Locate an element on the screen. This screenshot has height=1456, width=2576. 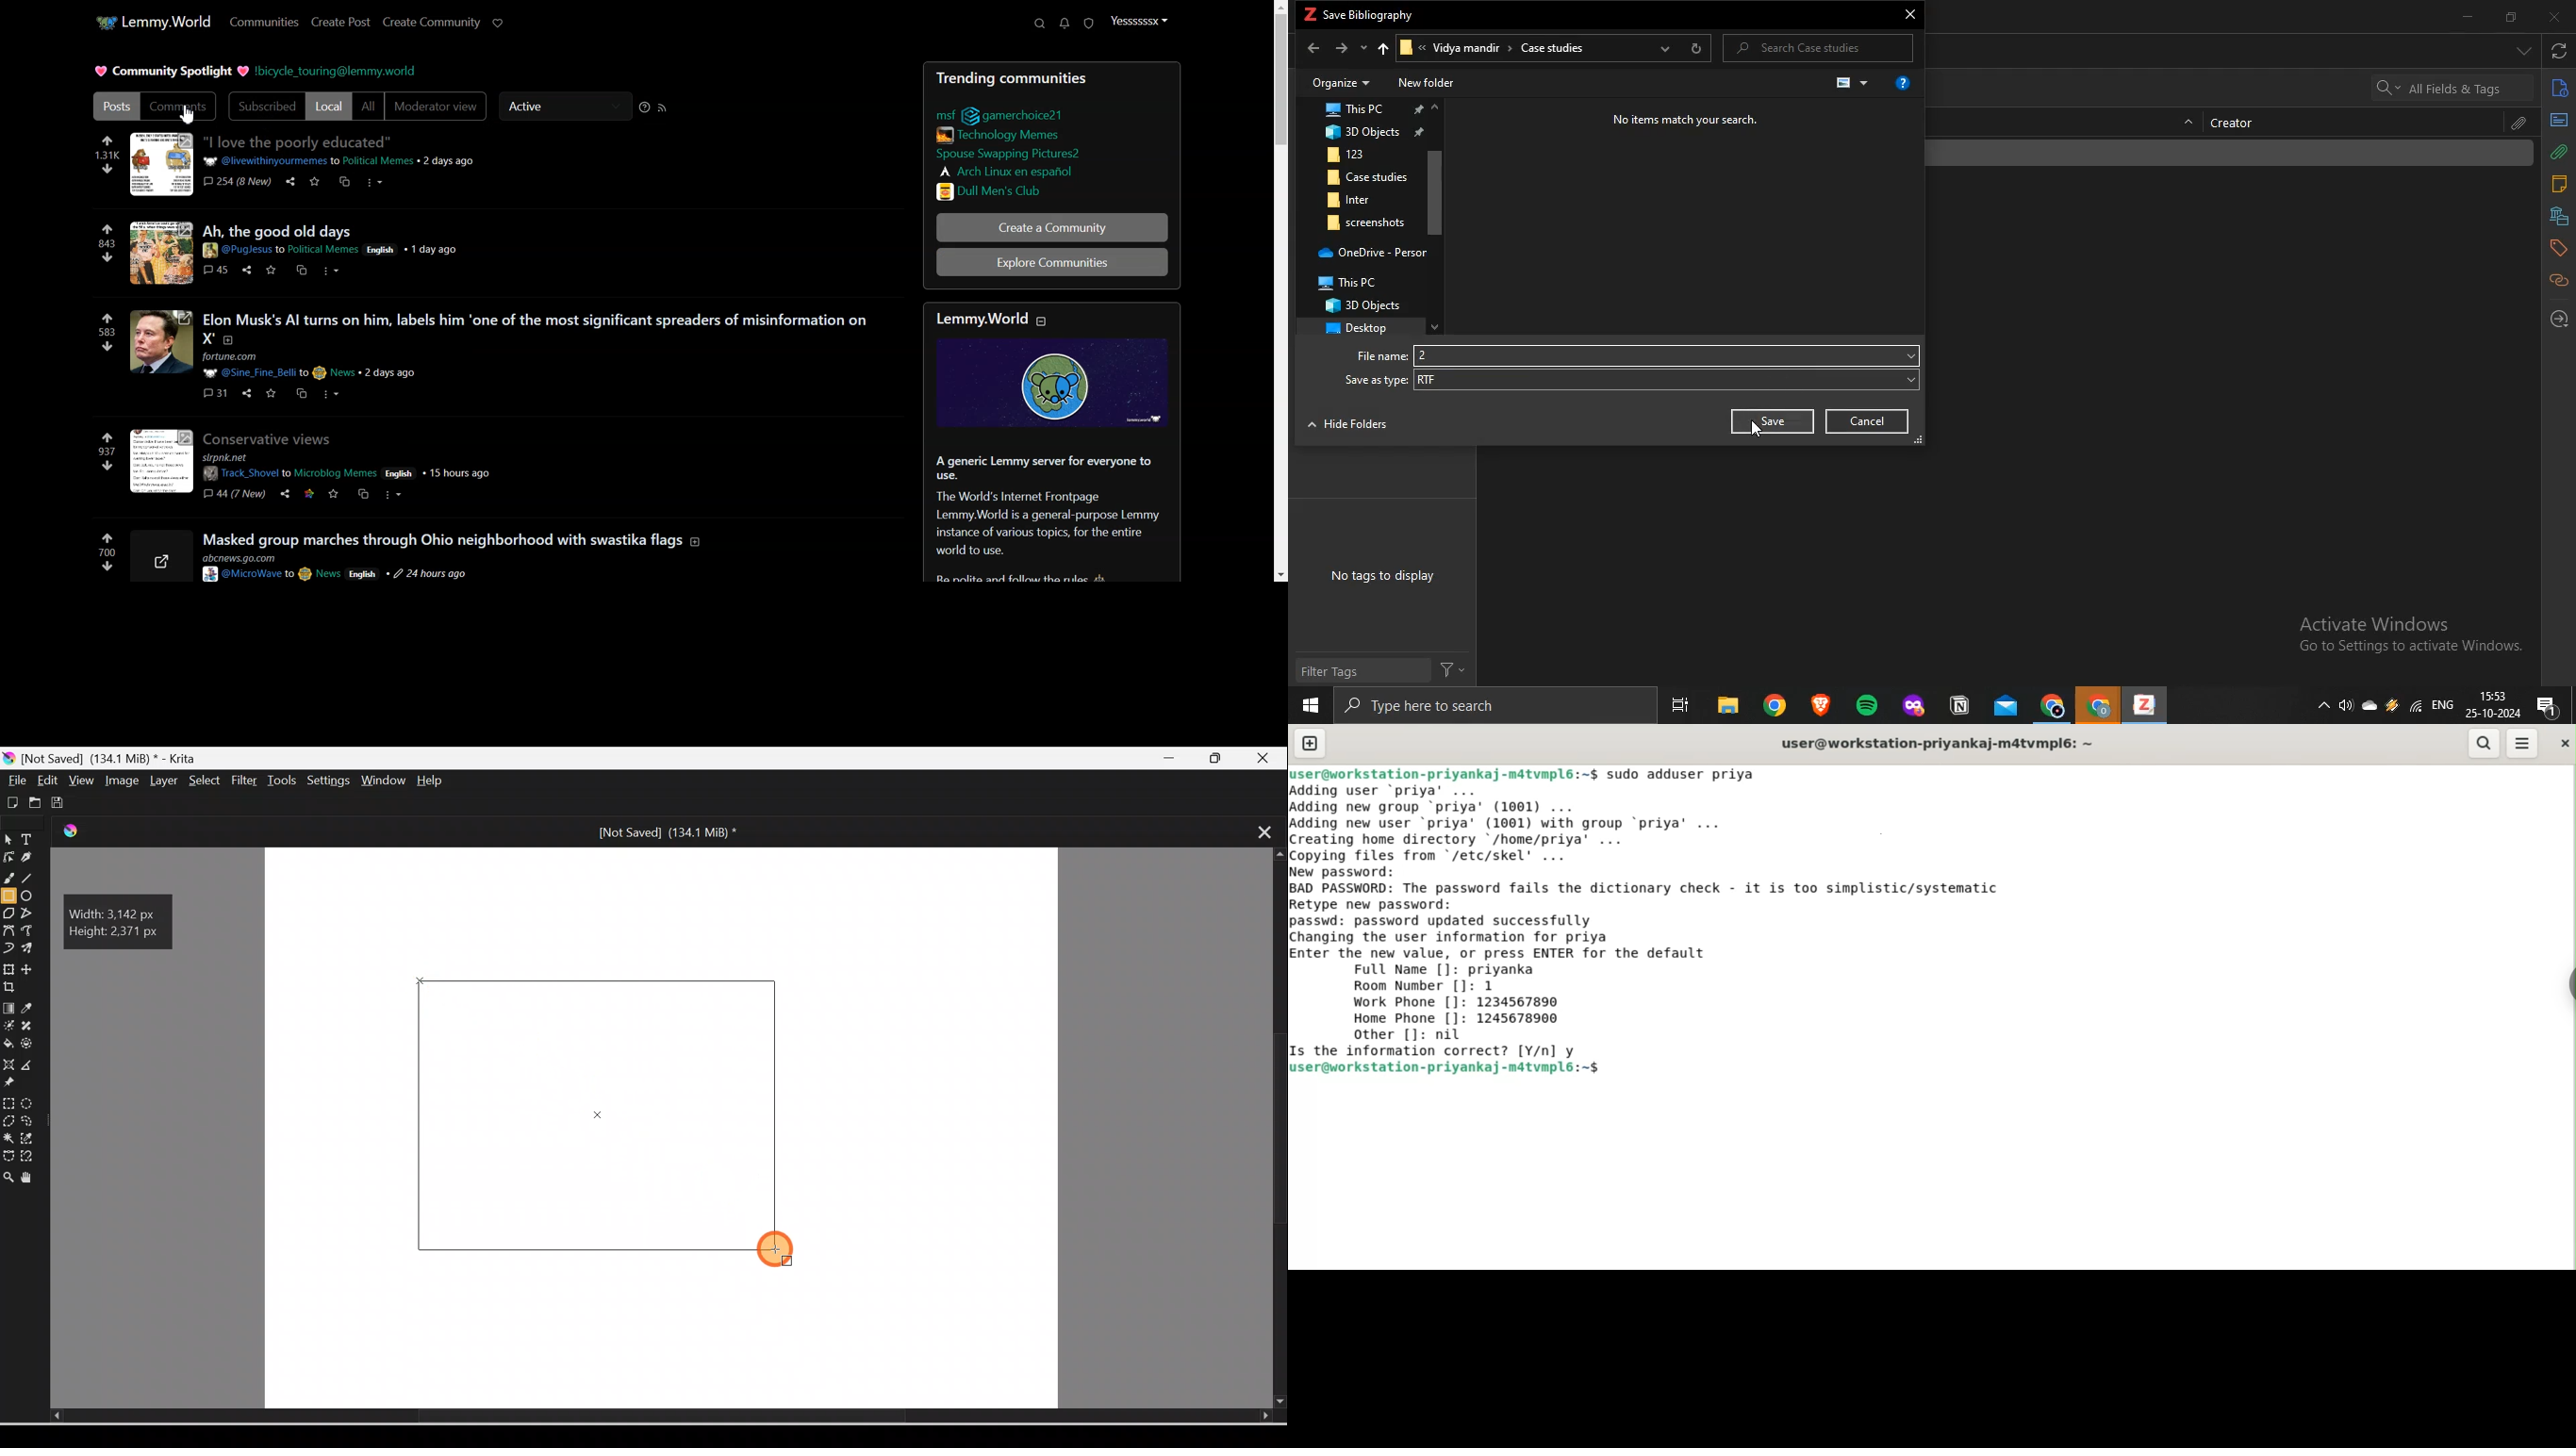
Bezier curve selection tool is located at coordinates (8, 1152).